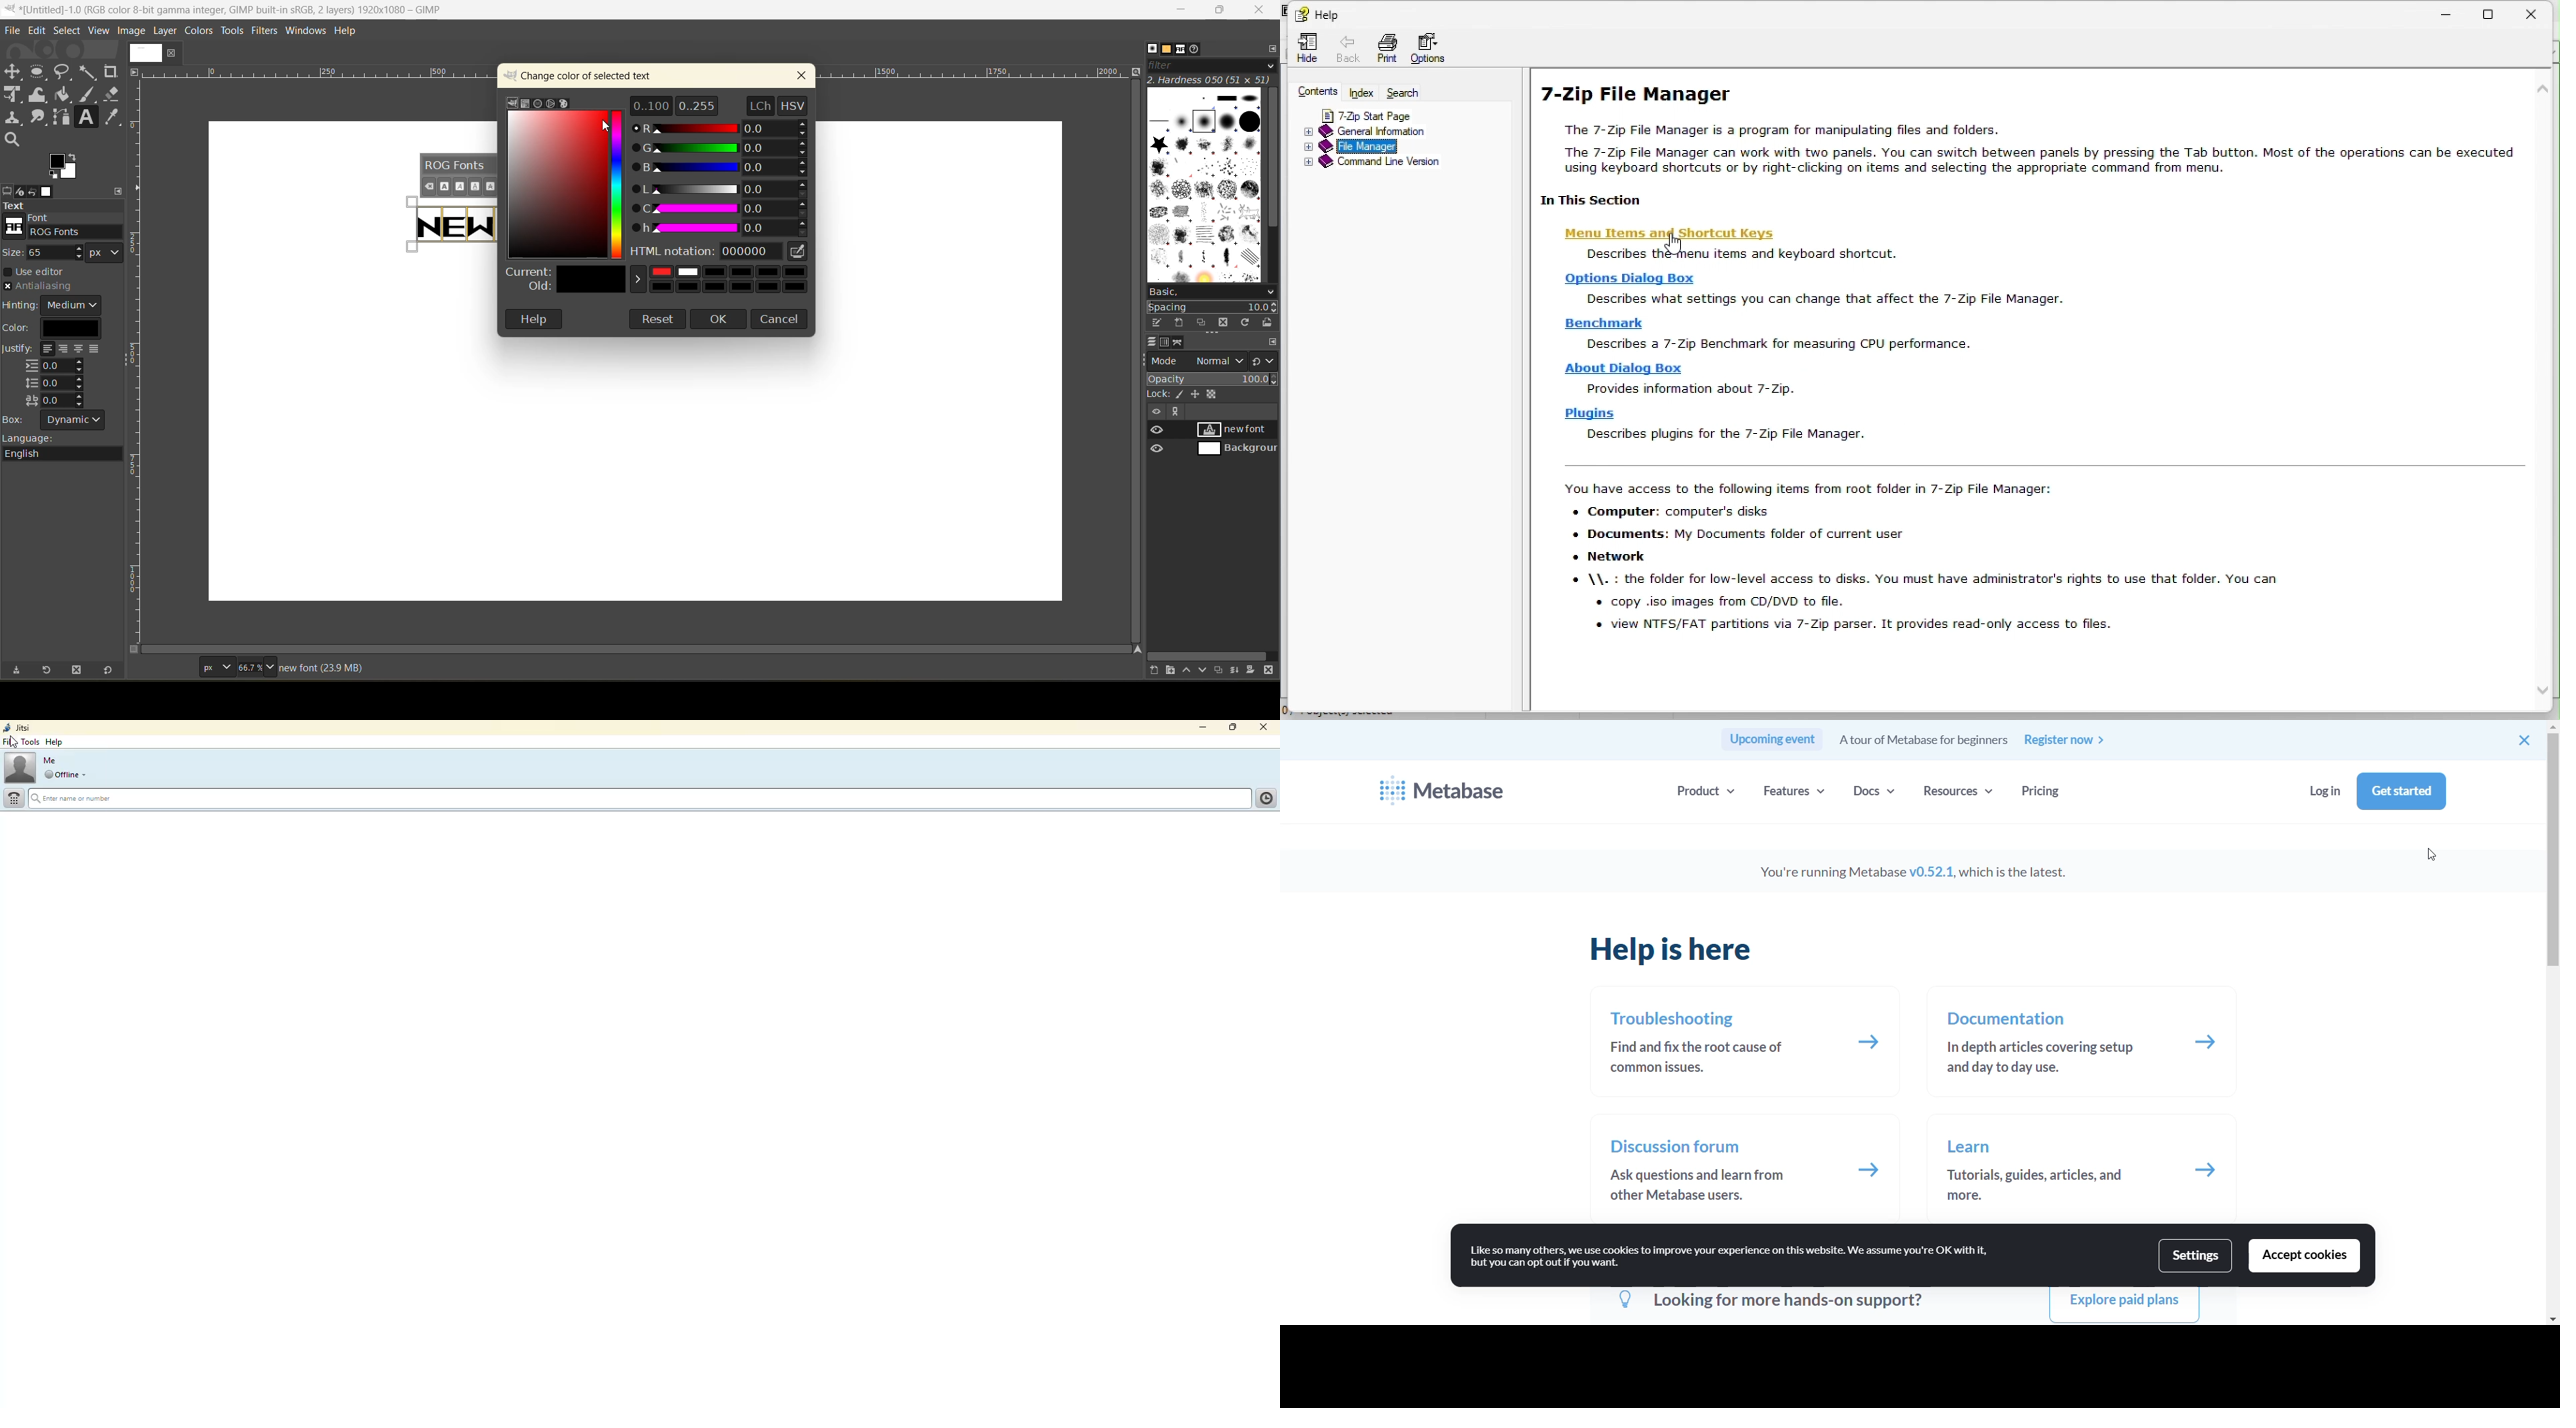  Describe the element at coordinates (539, 103) in the screenshot. I see `watercolor` at that location.